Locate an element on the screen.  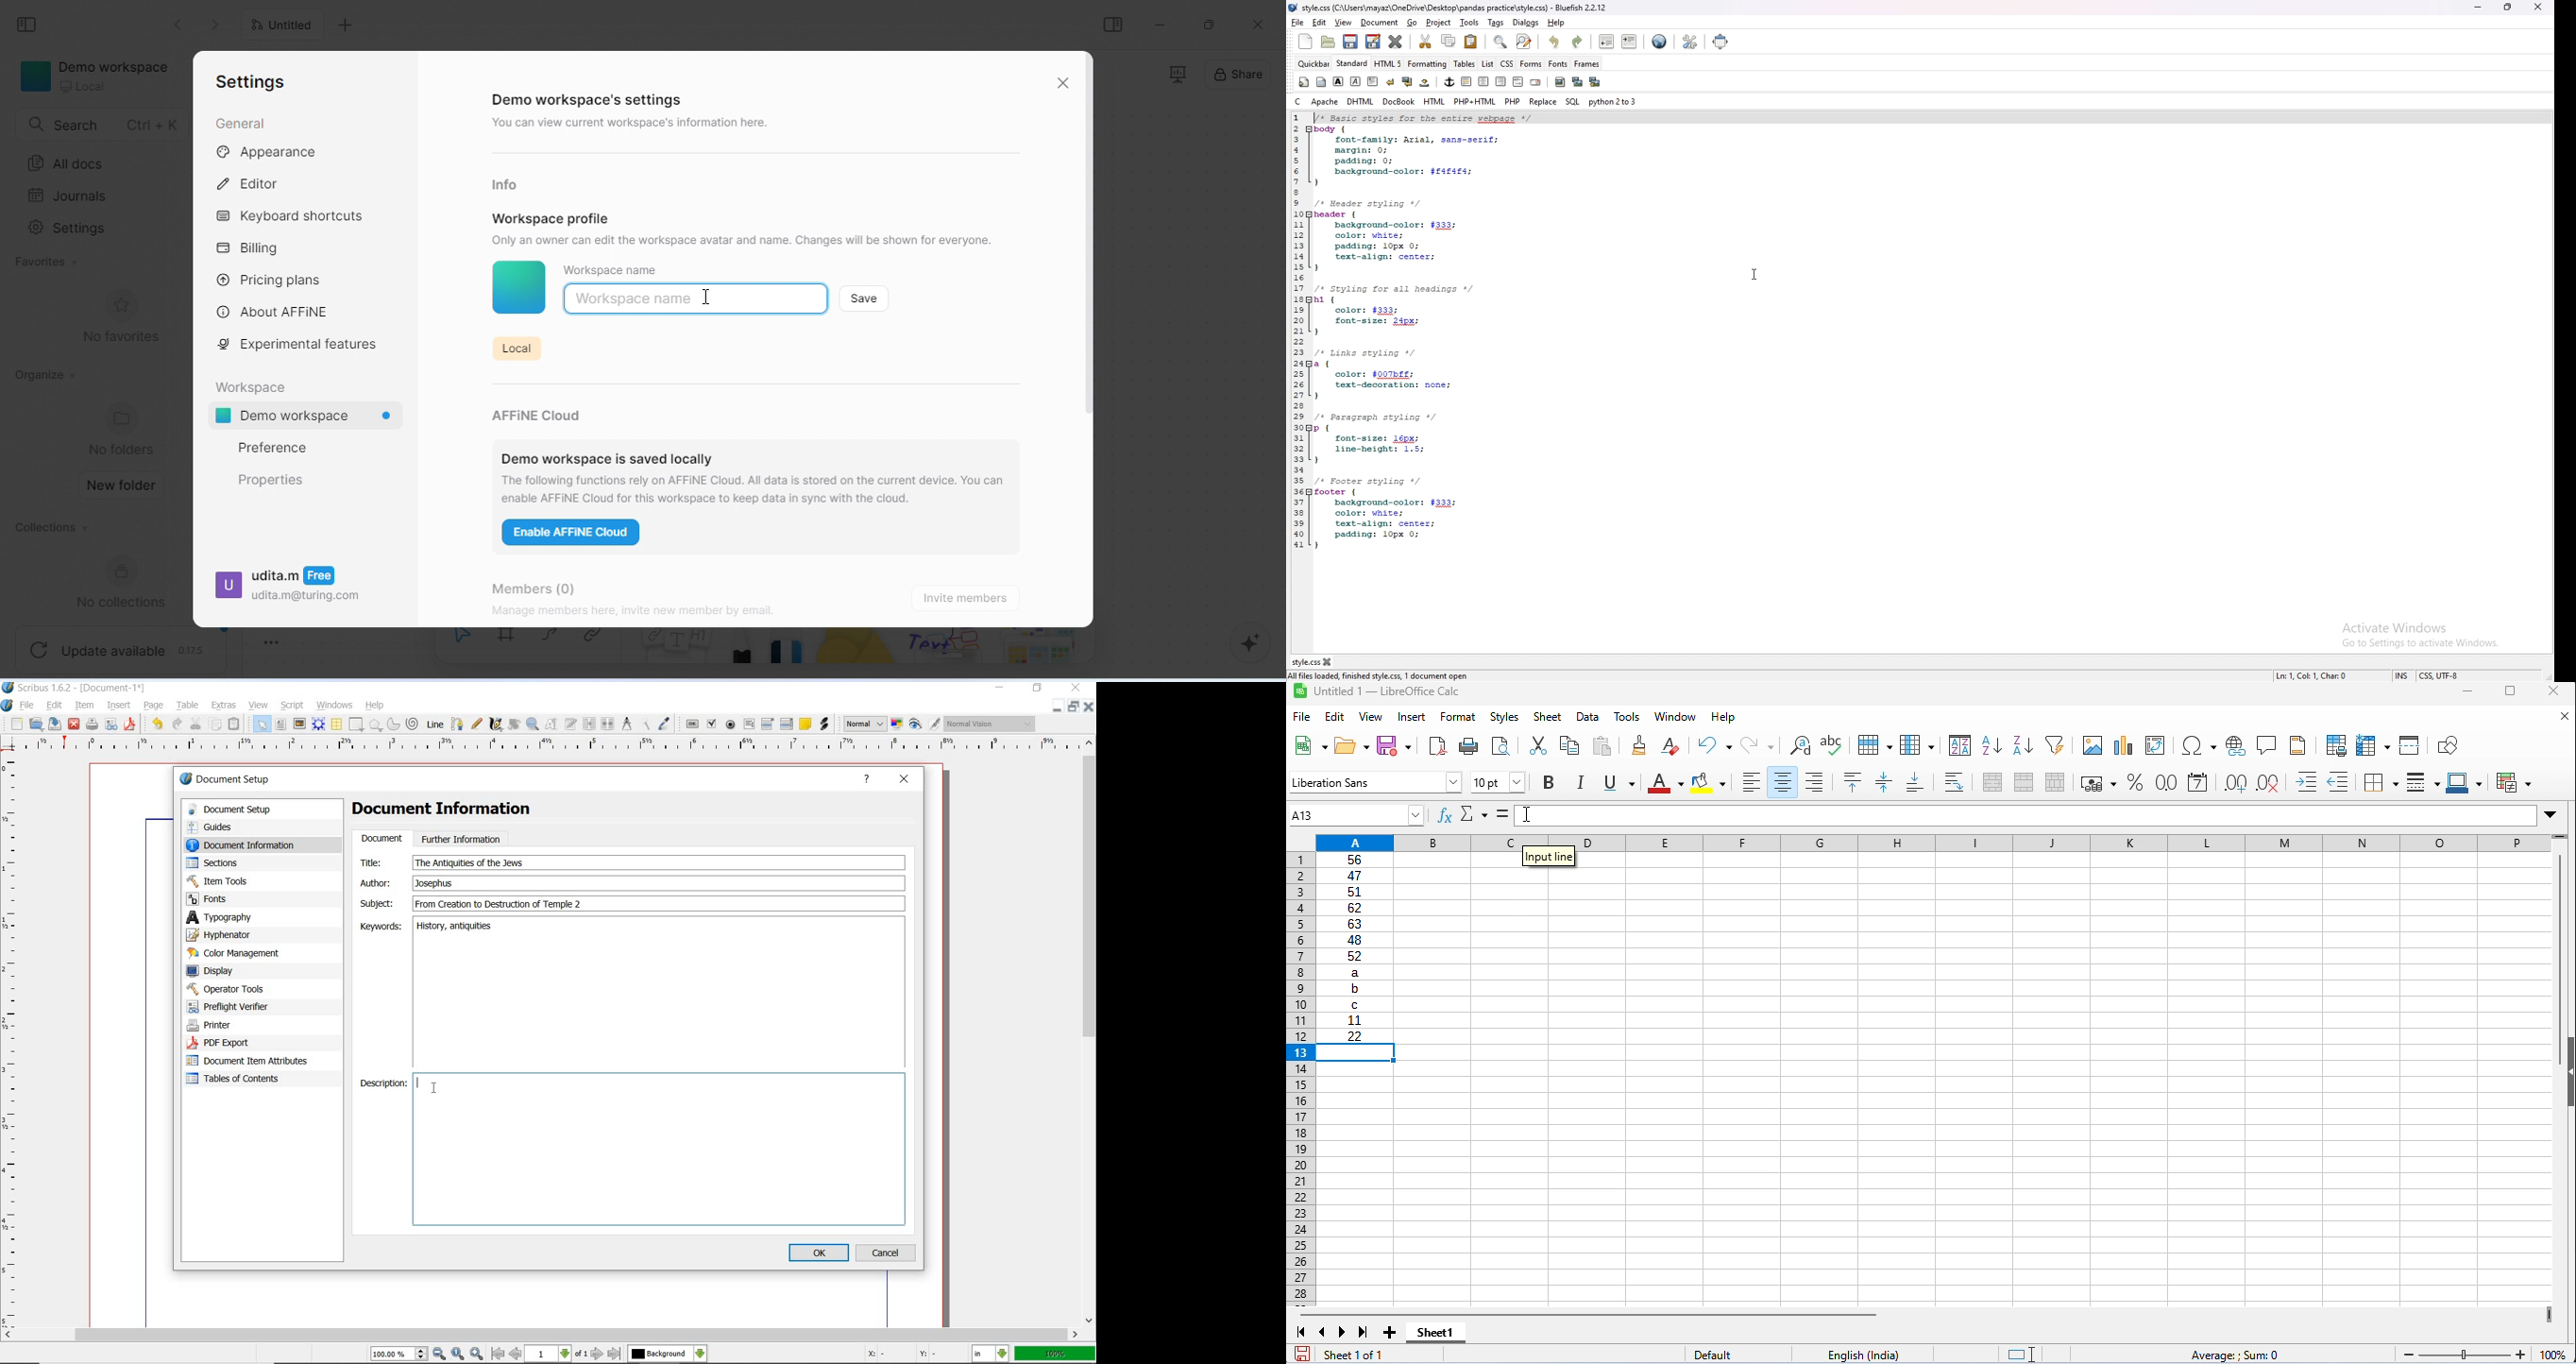
unmerge cells is located at coordinates (2056, 782).